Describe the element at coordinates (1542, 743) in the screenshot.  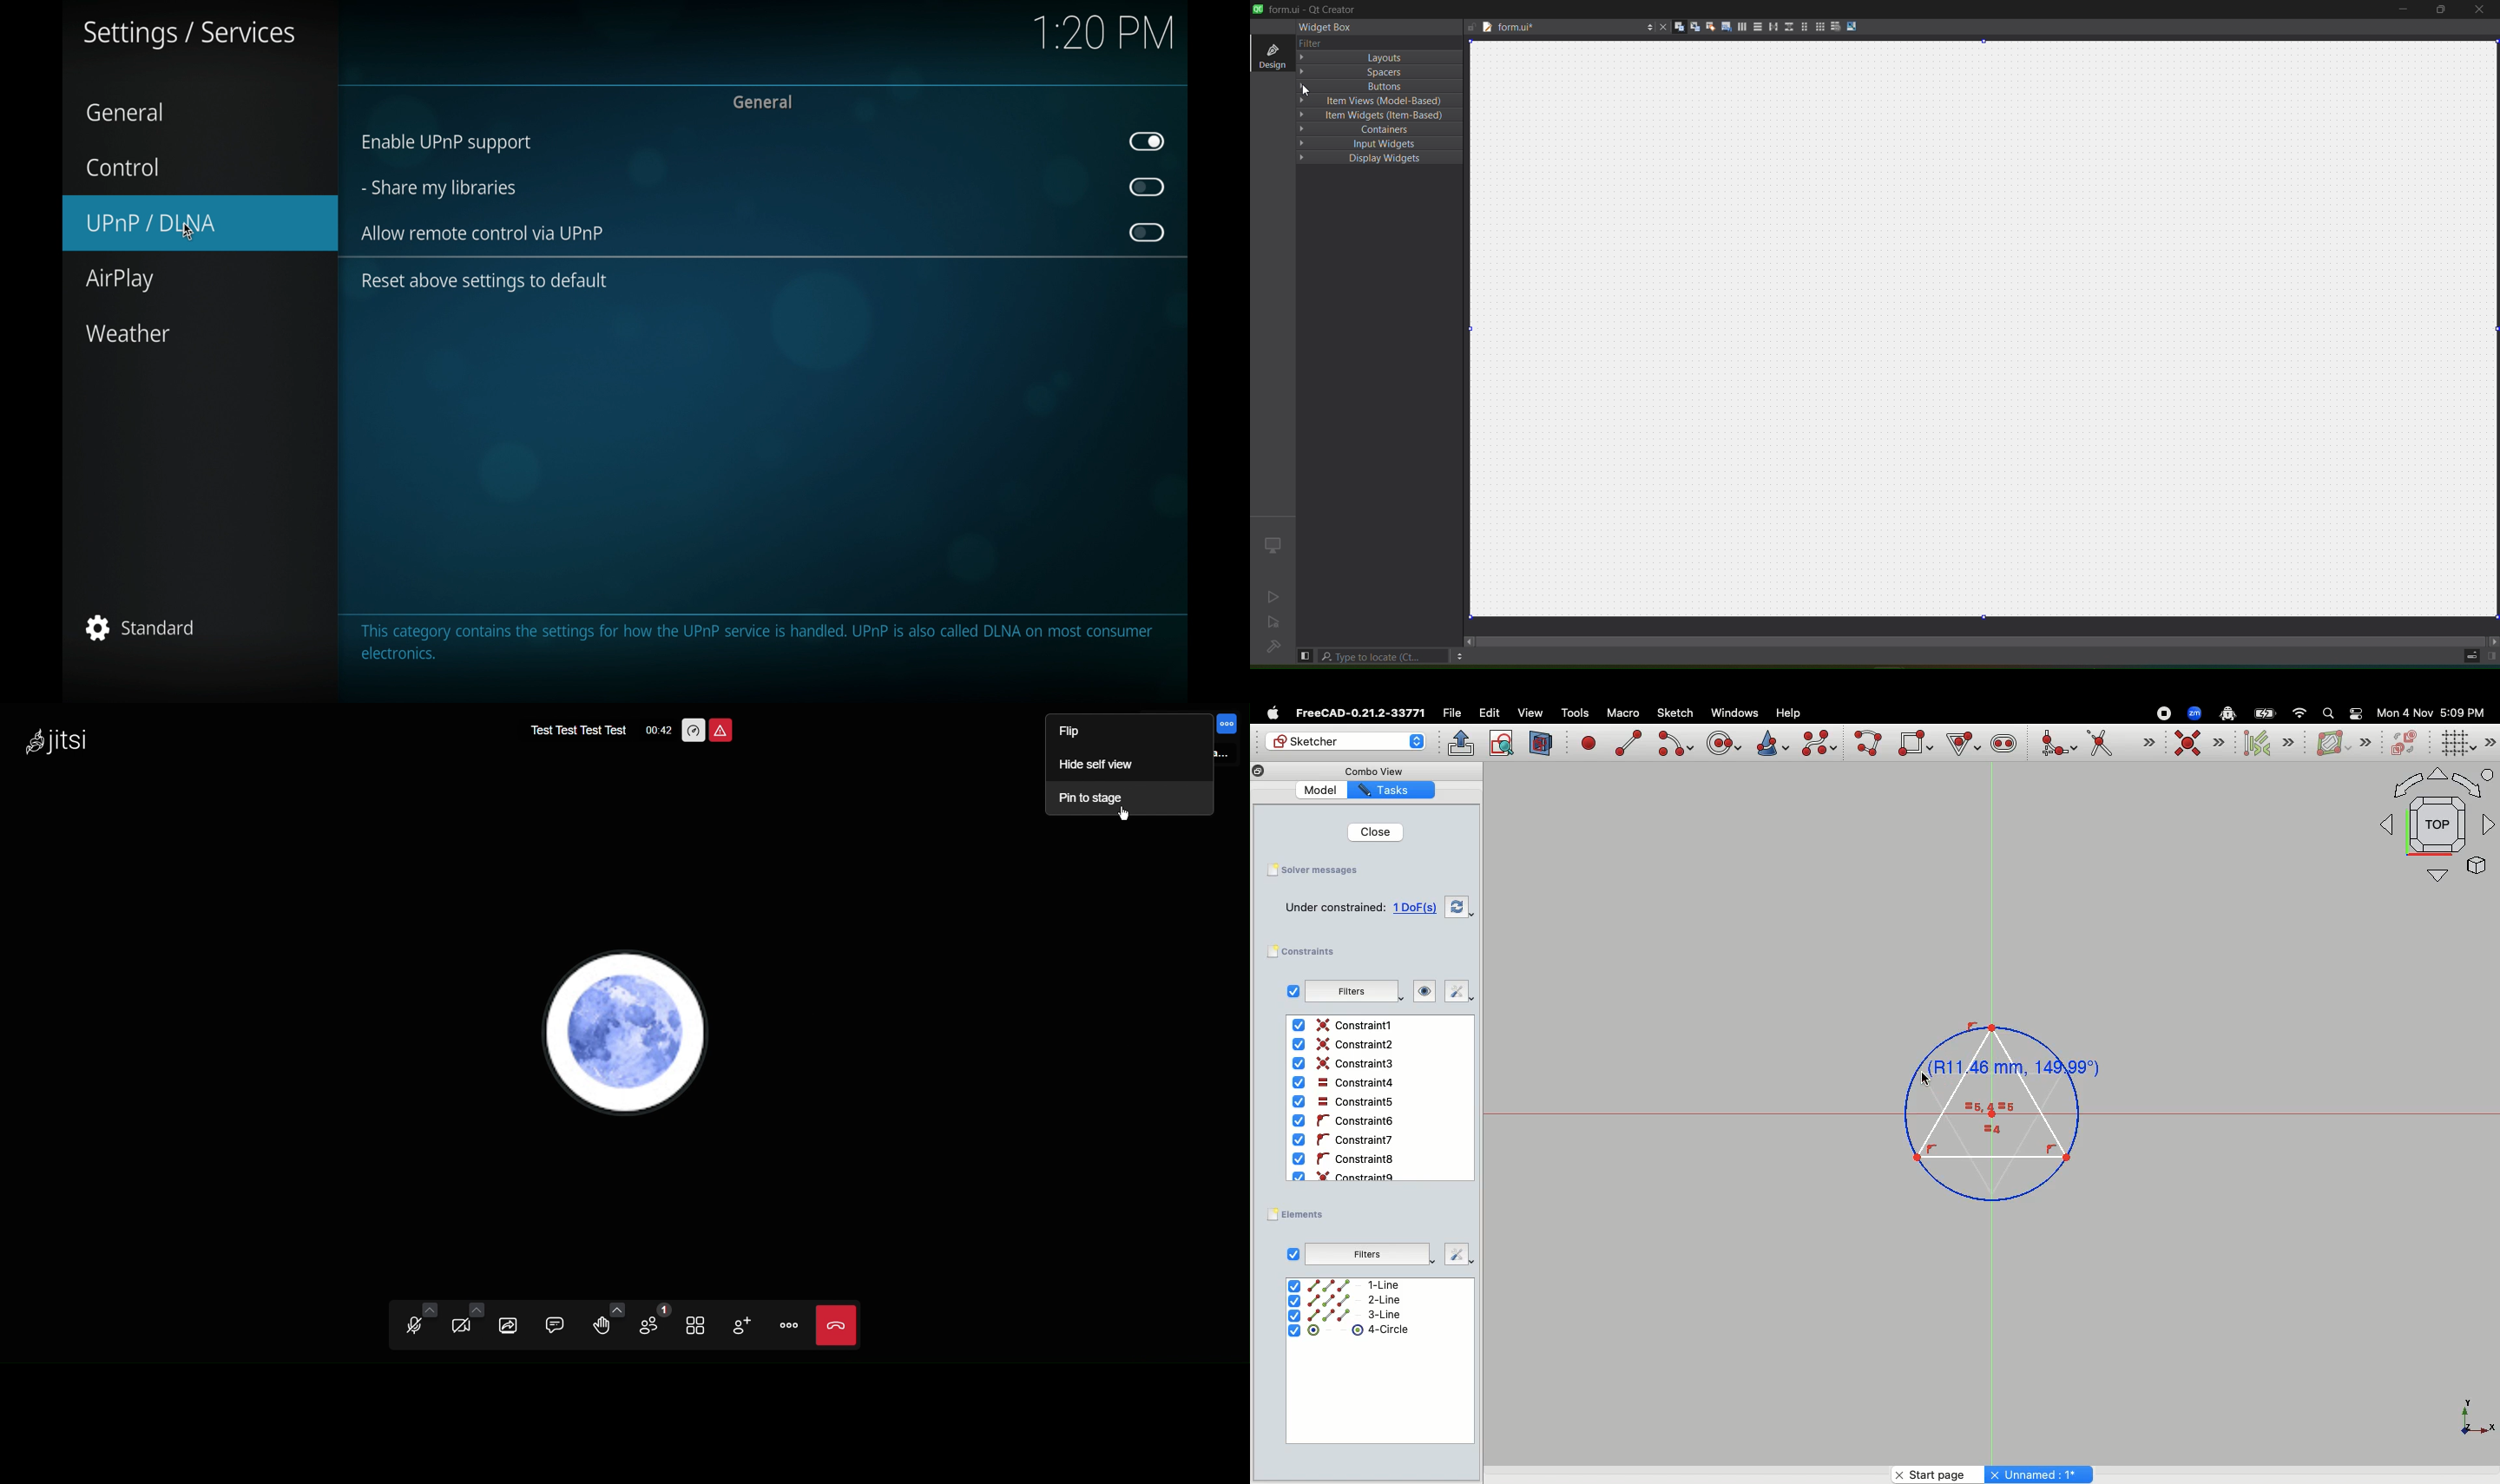
I see `View section` at that location.